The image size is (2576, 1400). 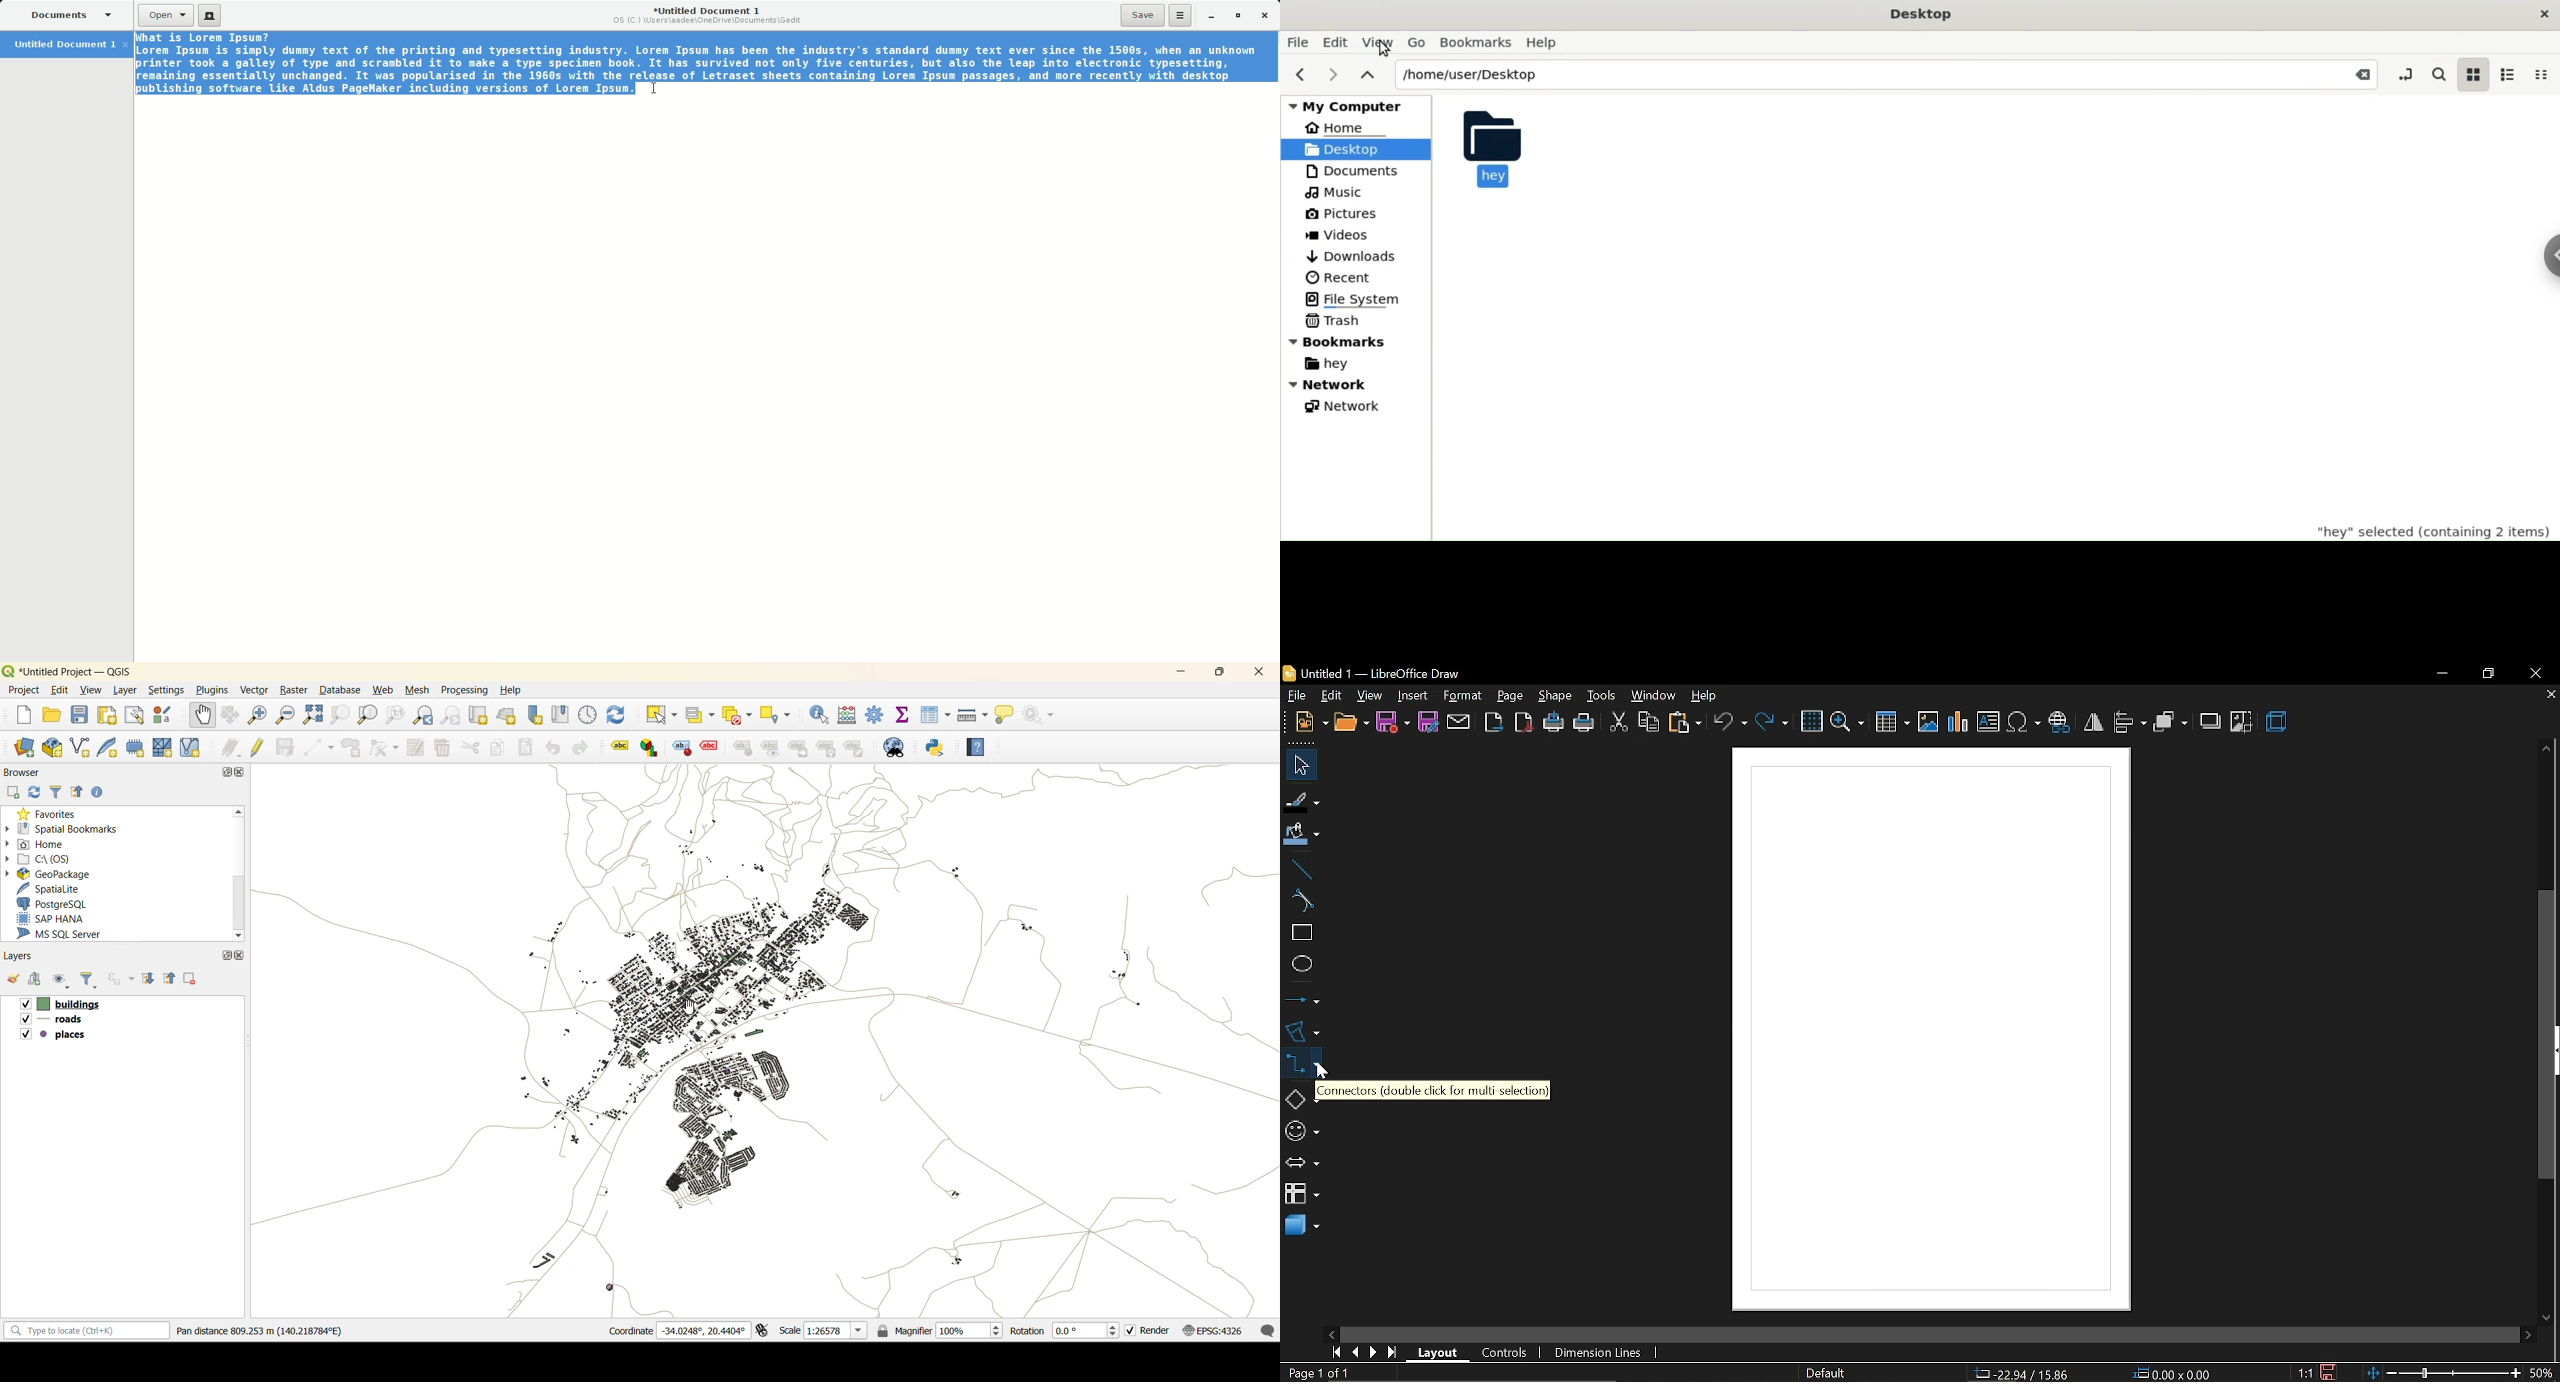 I want to click on postgresql, so click(x=59, y=903).